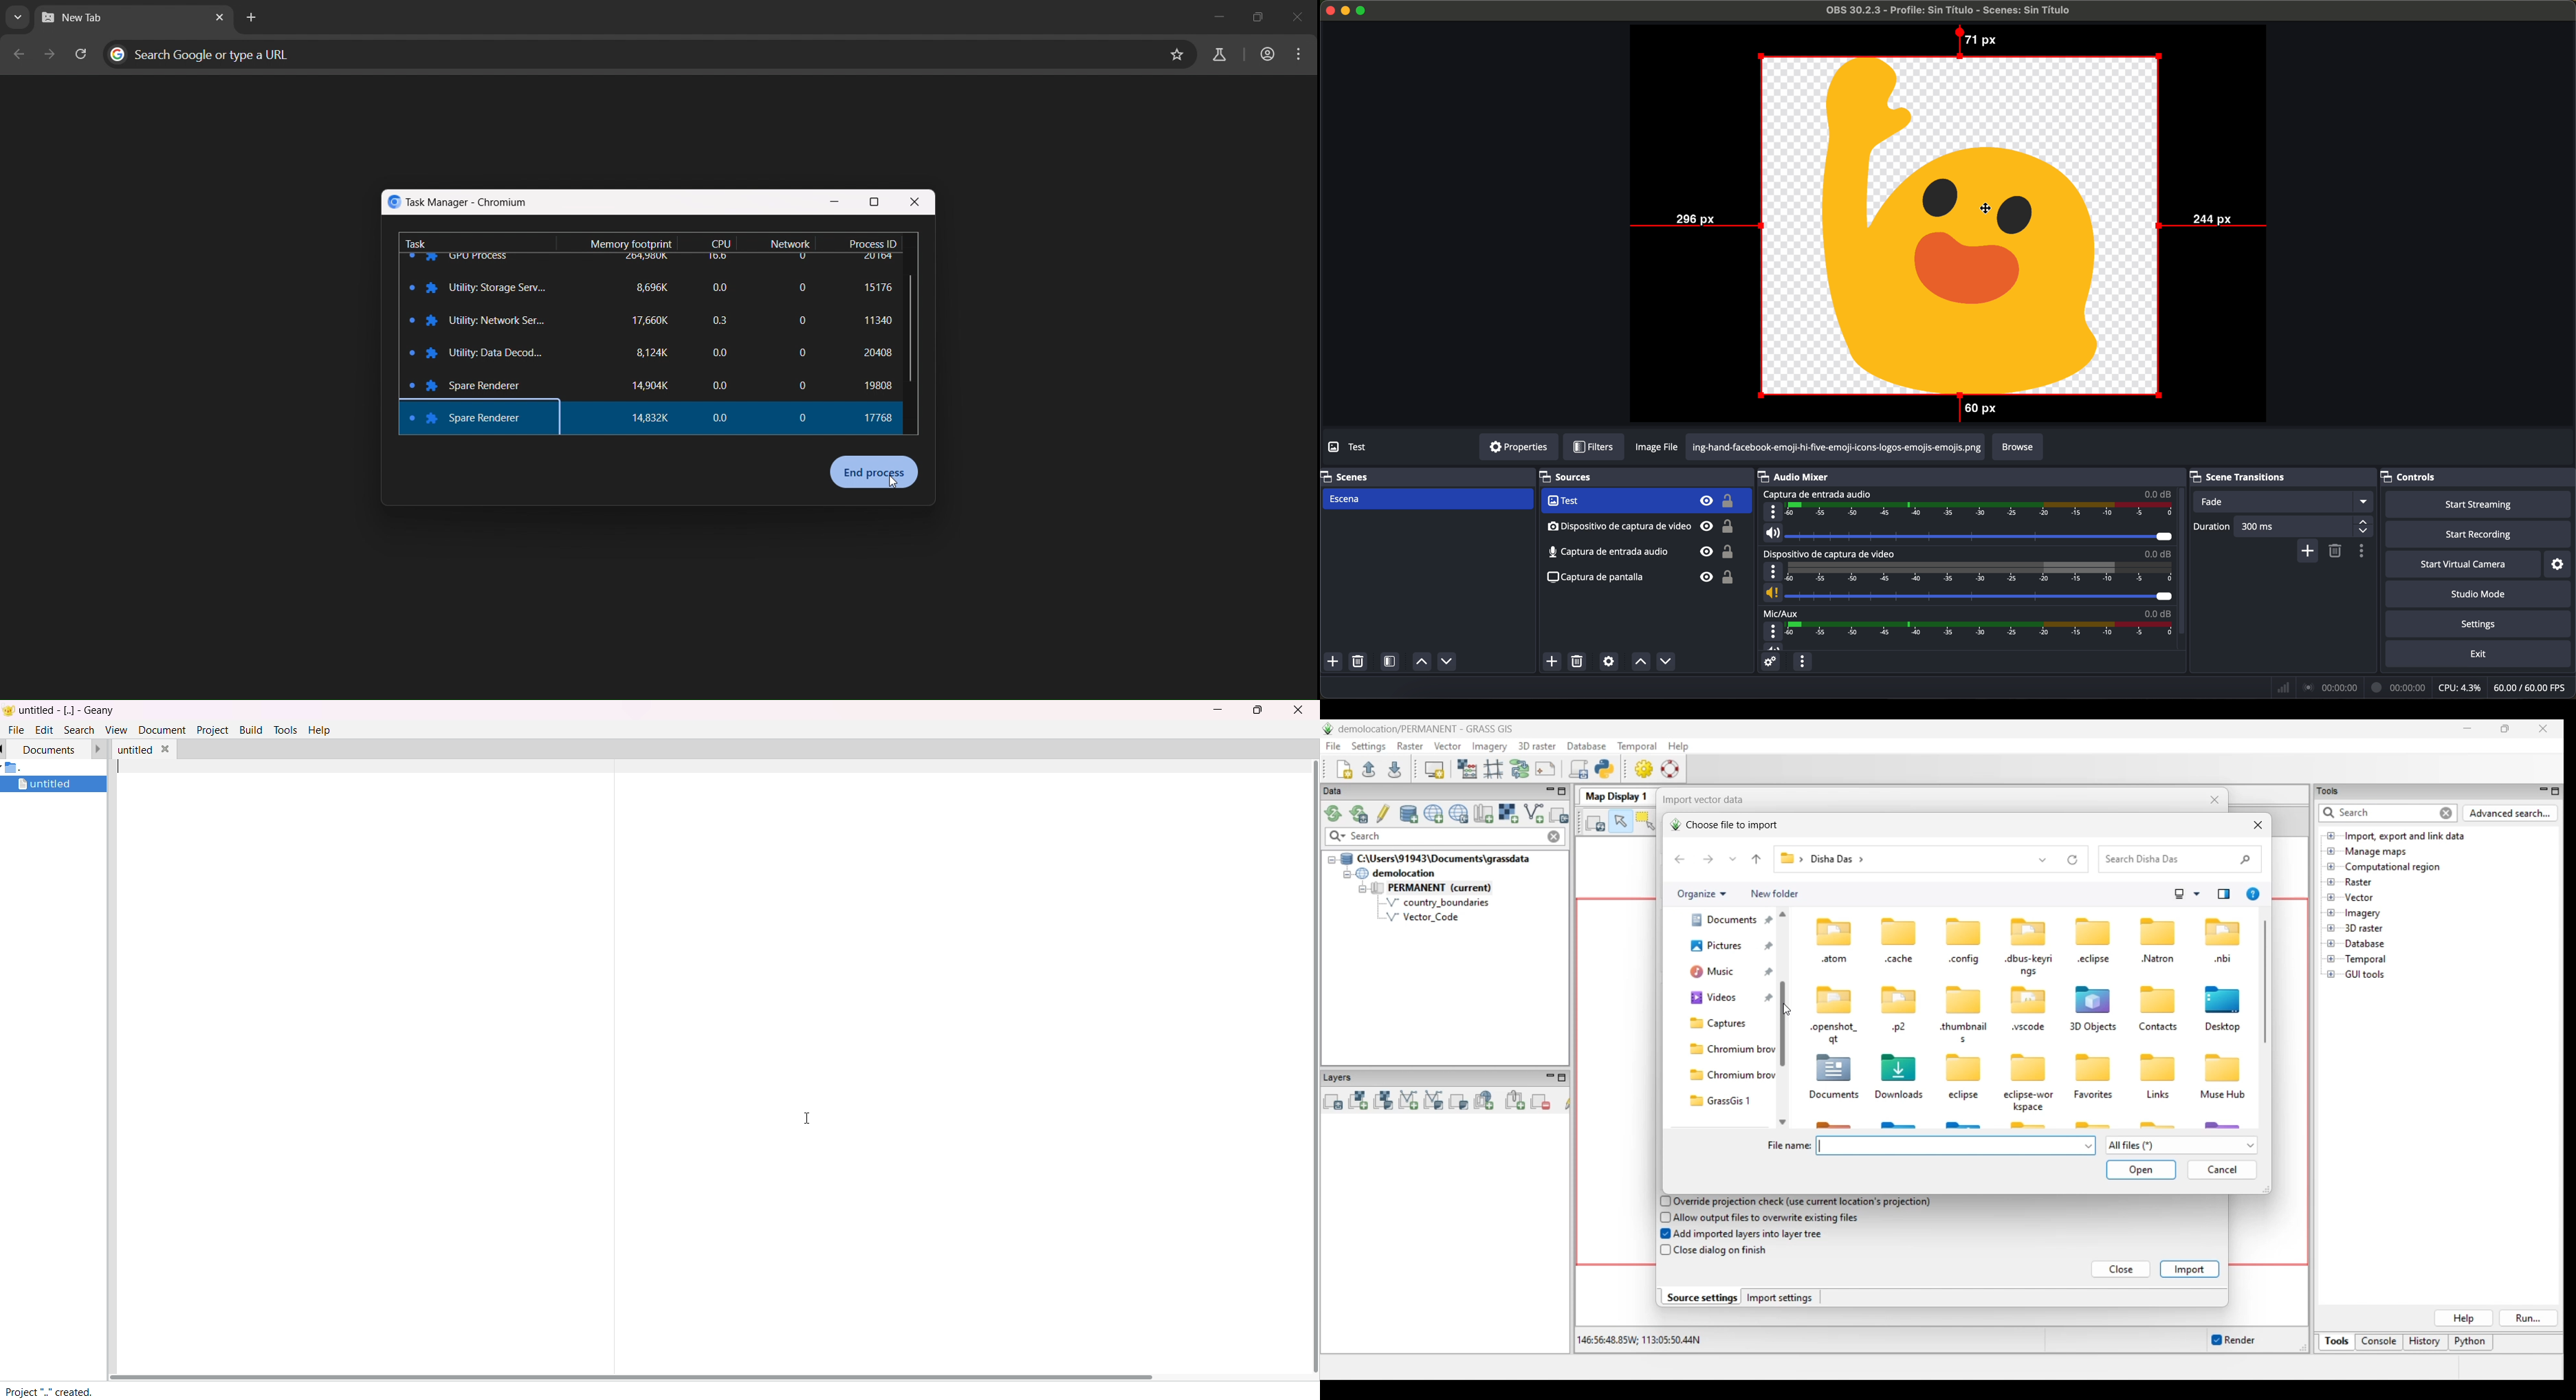 The image size is (2576, 1400). What do you see at coordinates (2530, 1319) in the screenshot?
I see `Run` at bounding box center [2530, 1319].